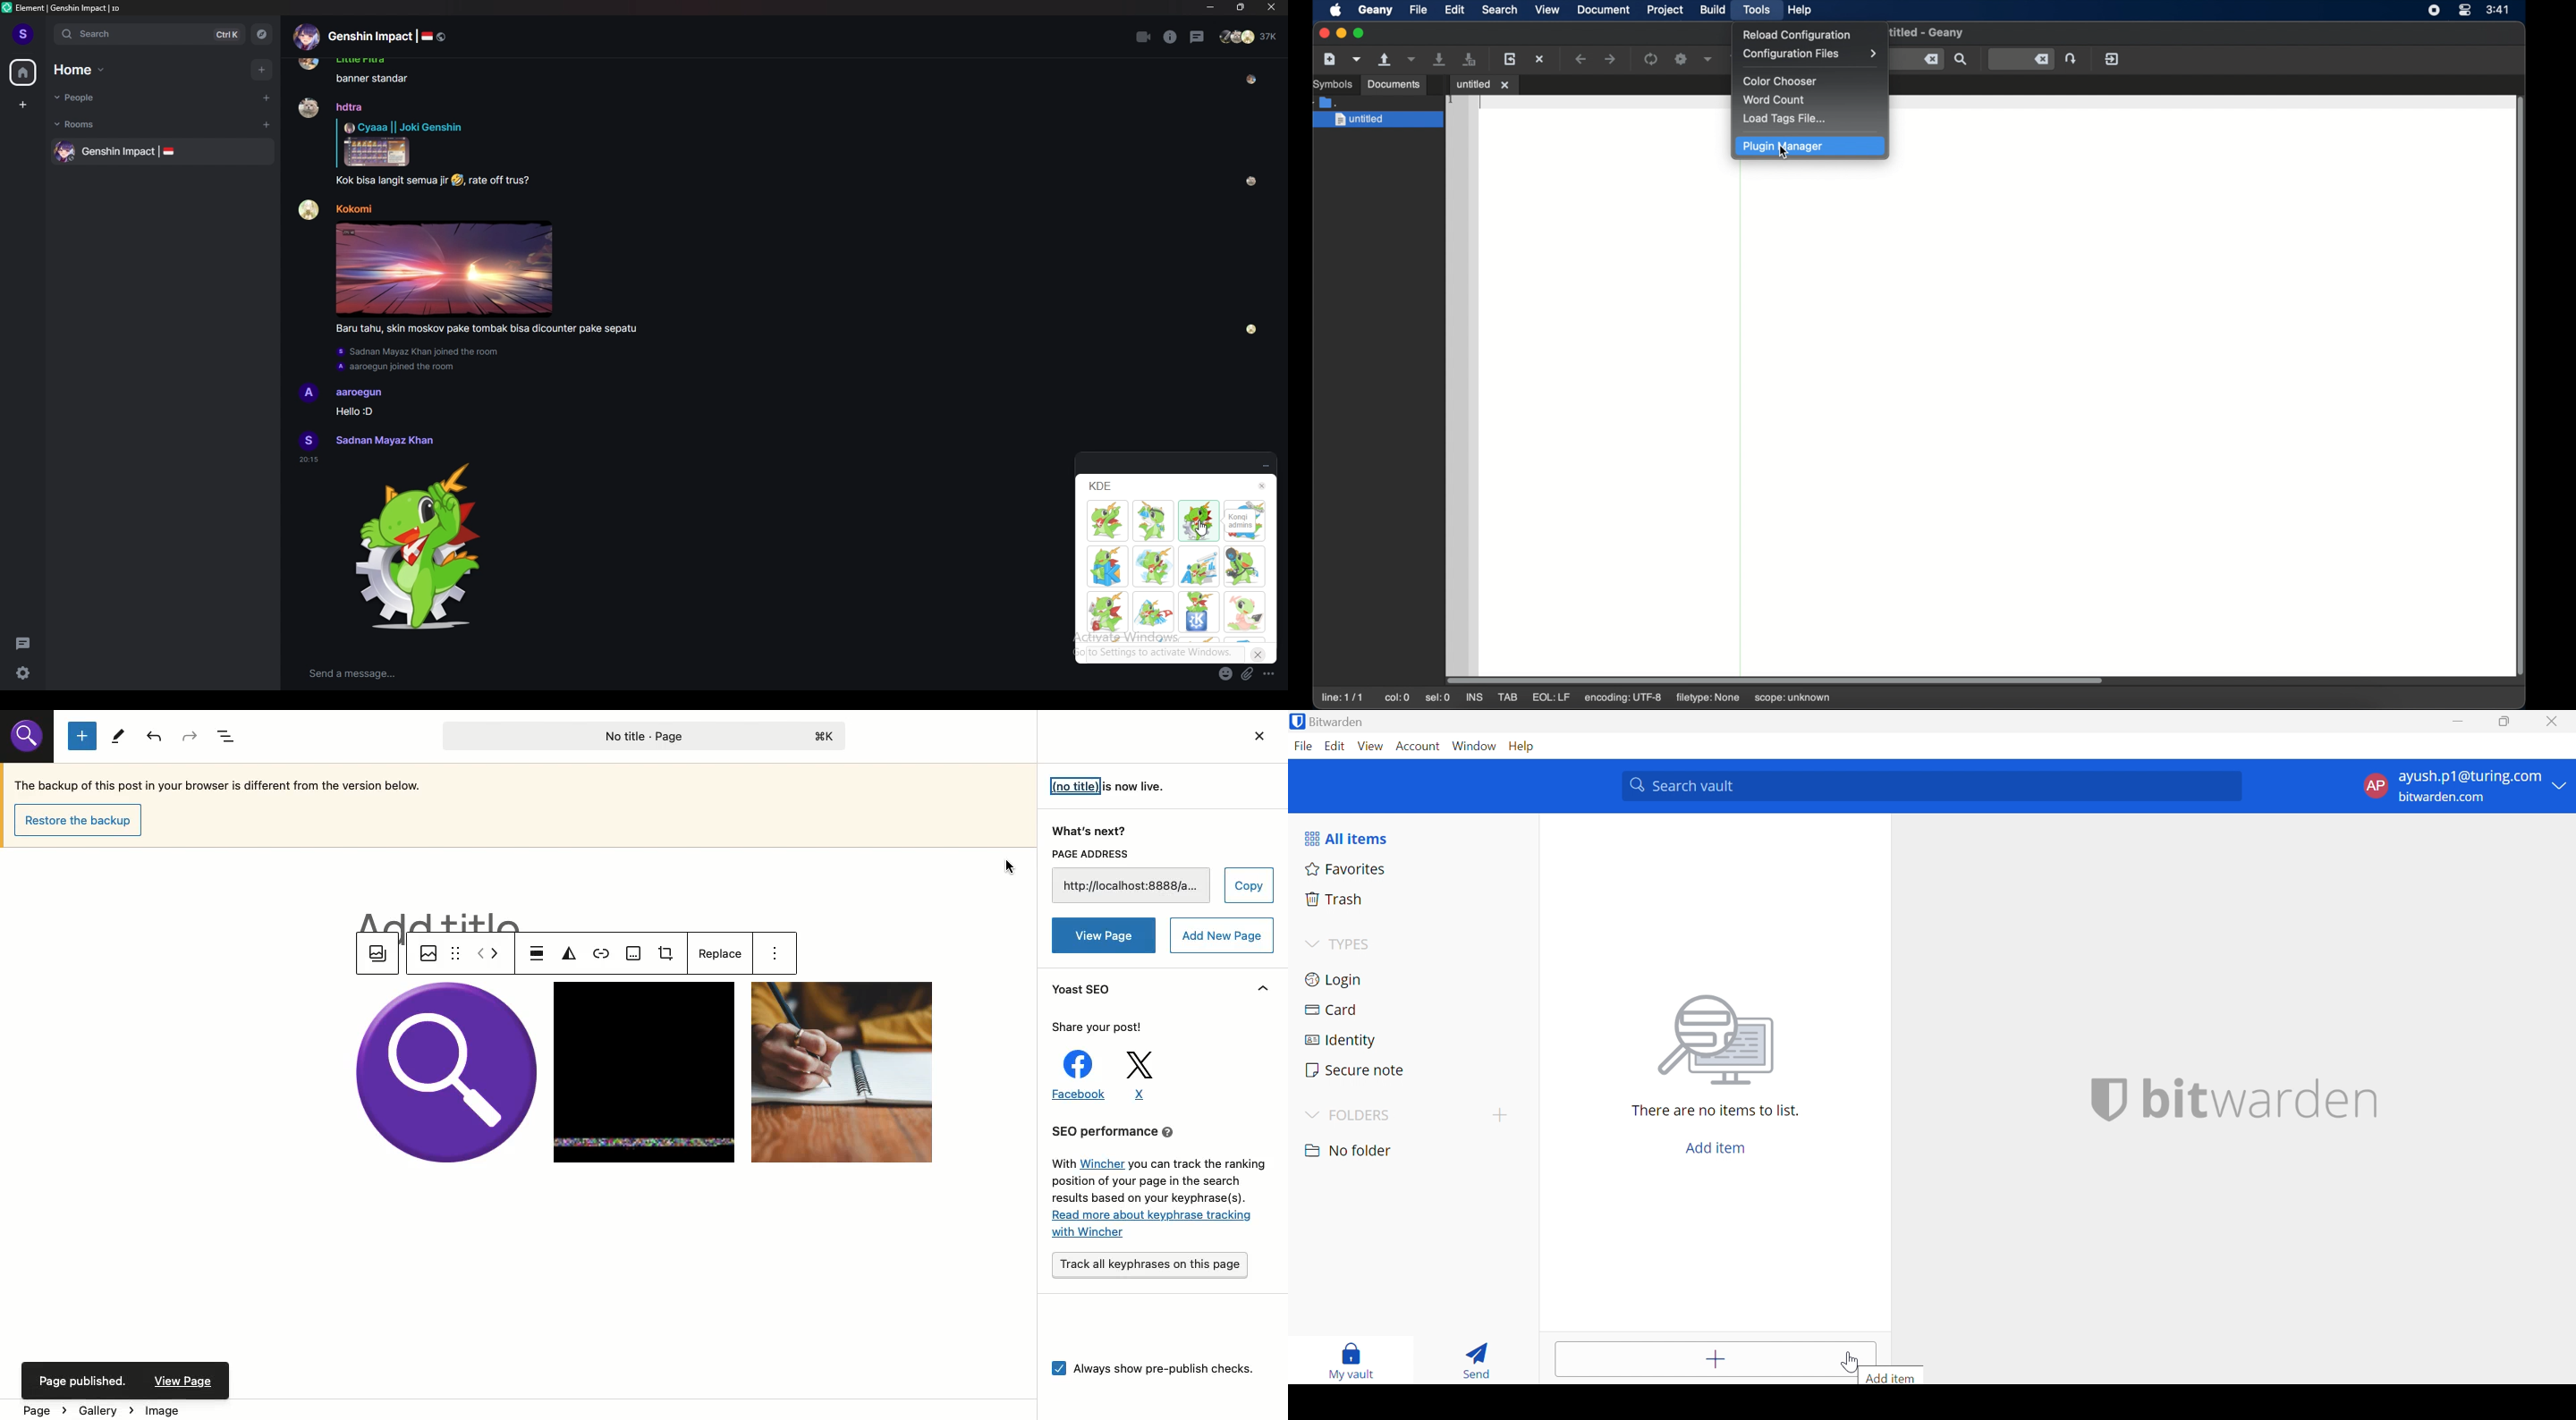  Describe the element at coordinates (1258, 655) in the screenshot. I see `cancel` at that location.